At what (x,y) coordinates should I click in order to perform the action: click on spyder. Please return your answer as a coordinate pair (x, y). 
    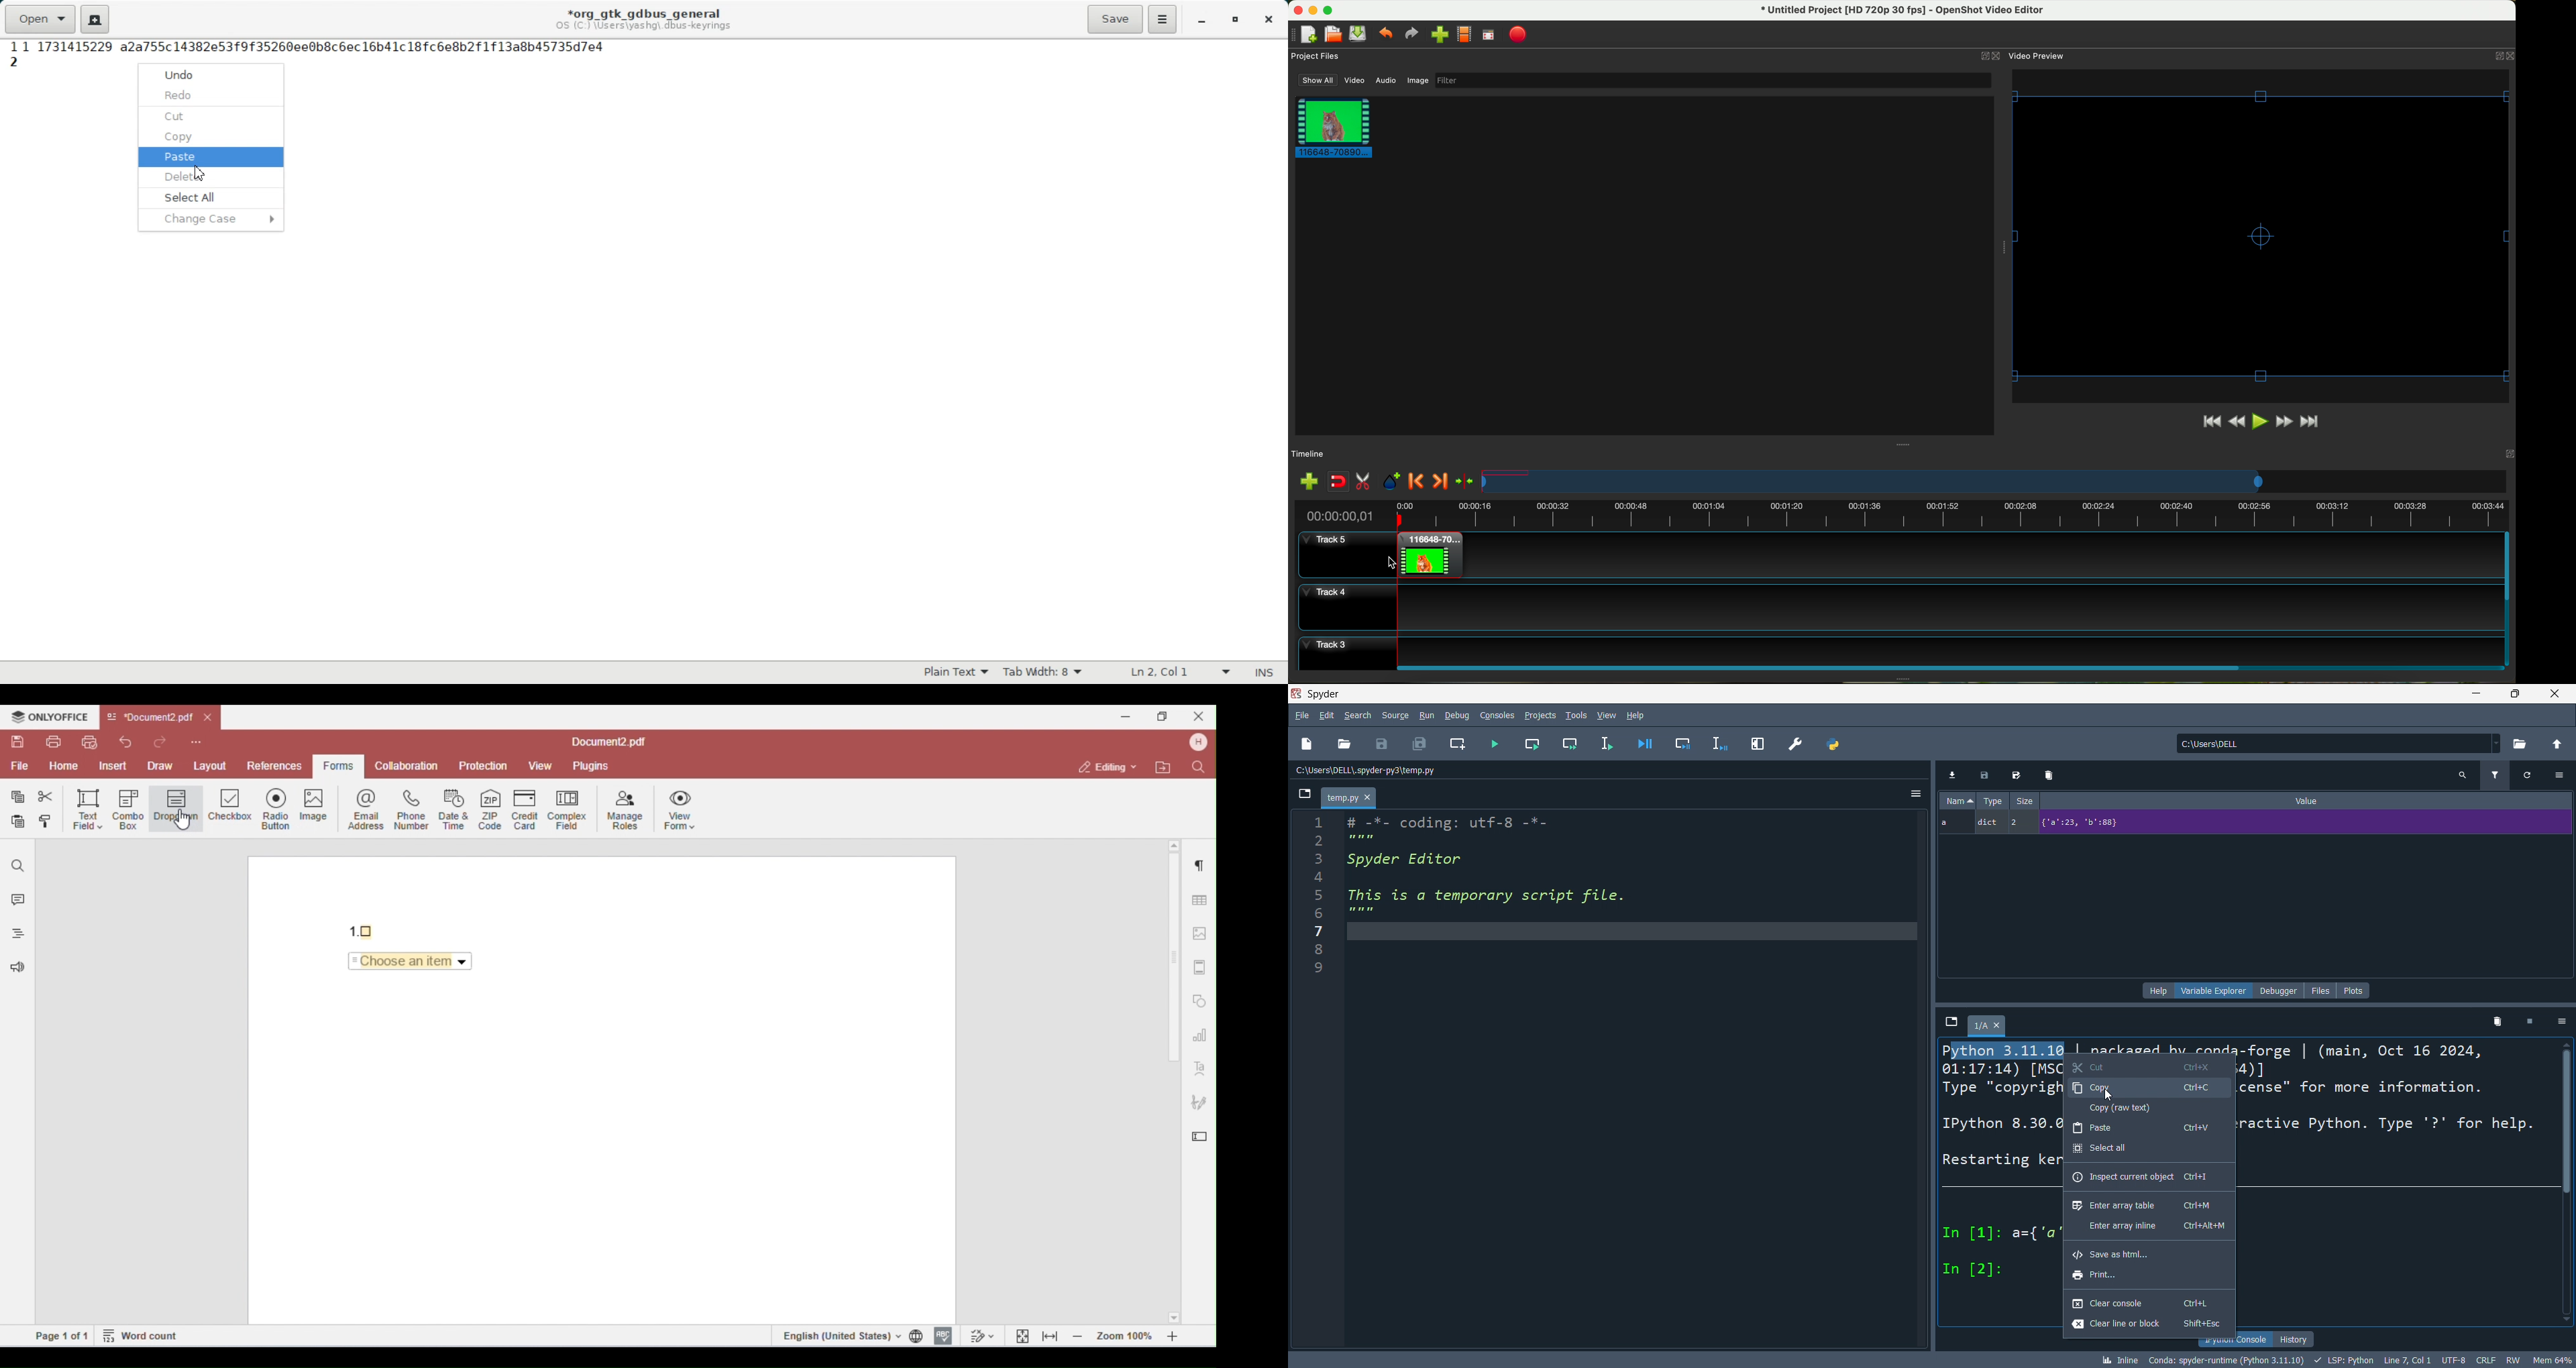
    Looking at the image, I should click on (1328, 693).